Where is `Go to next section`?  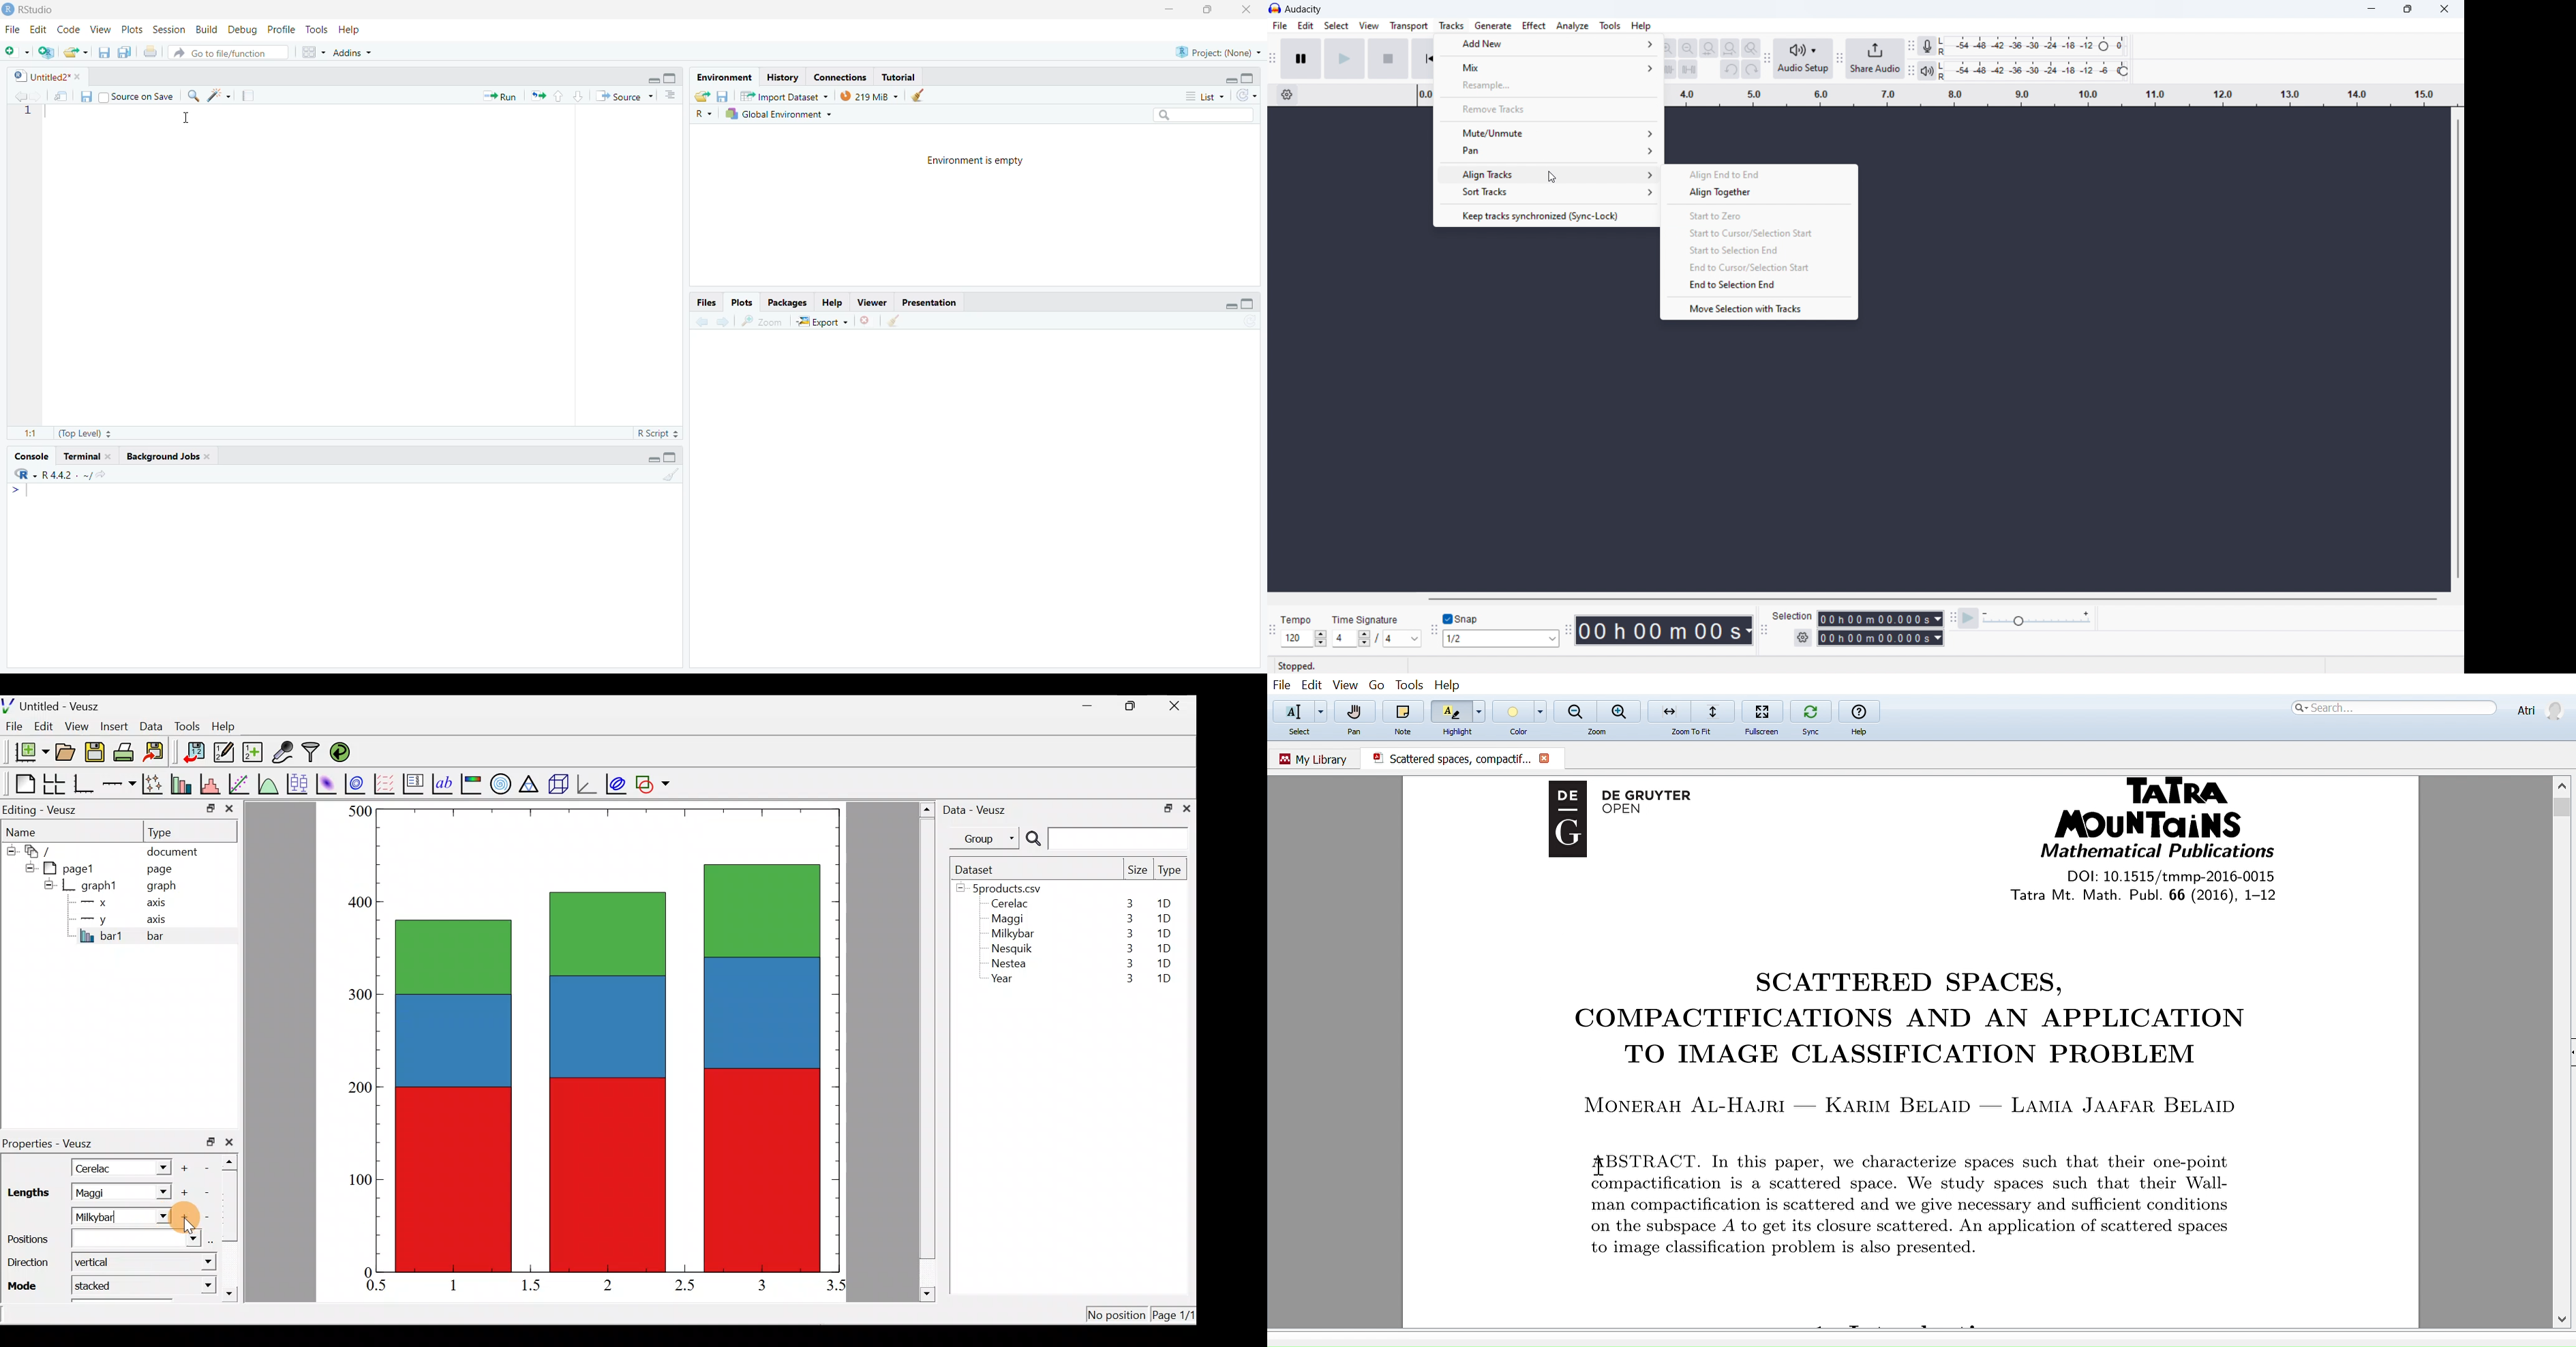 Go to next section is located at coordinates (578, 96).